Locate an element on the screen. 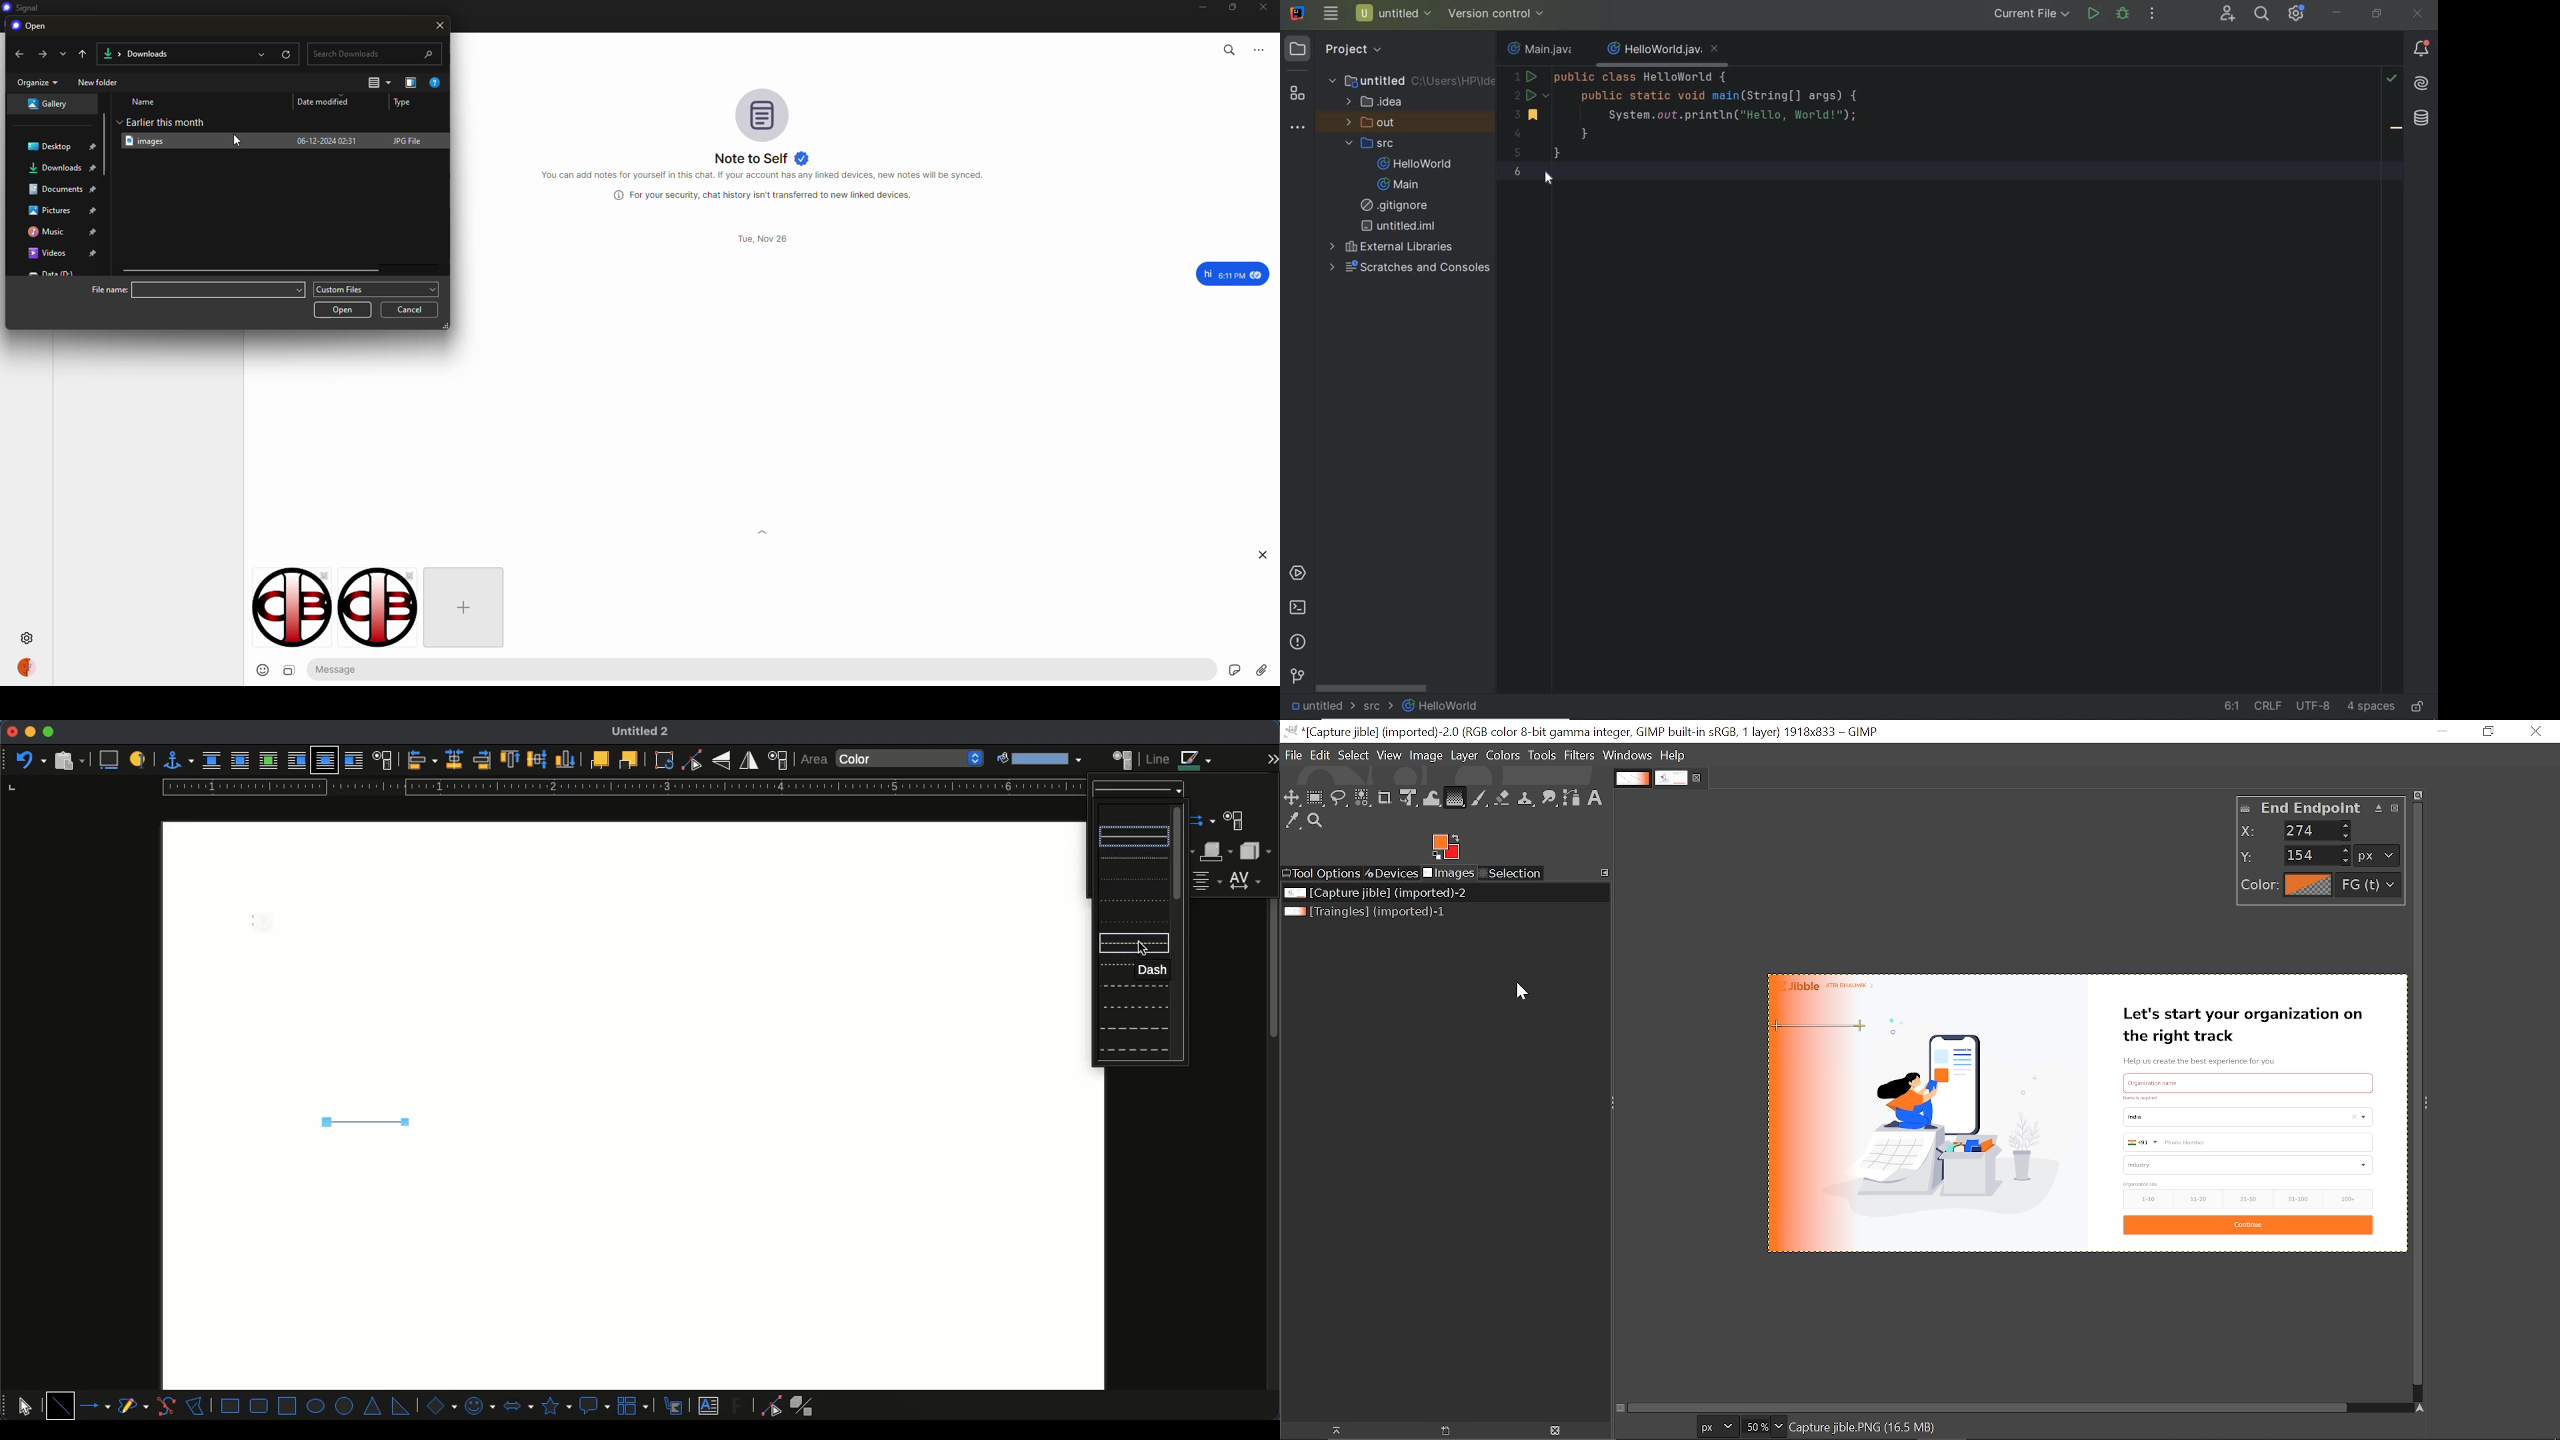  curve is located at coordinates (165, 1406).